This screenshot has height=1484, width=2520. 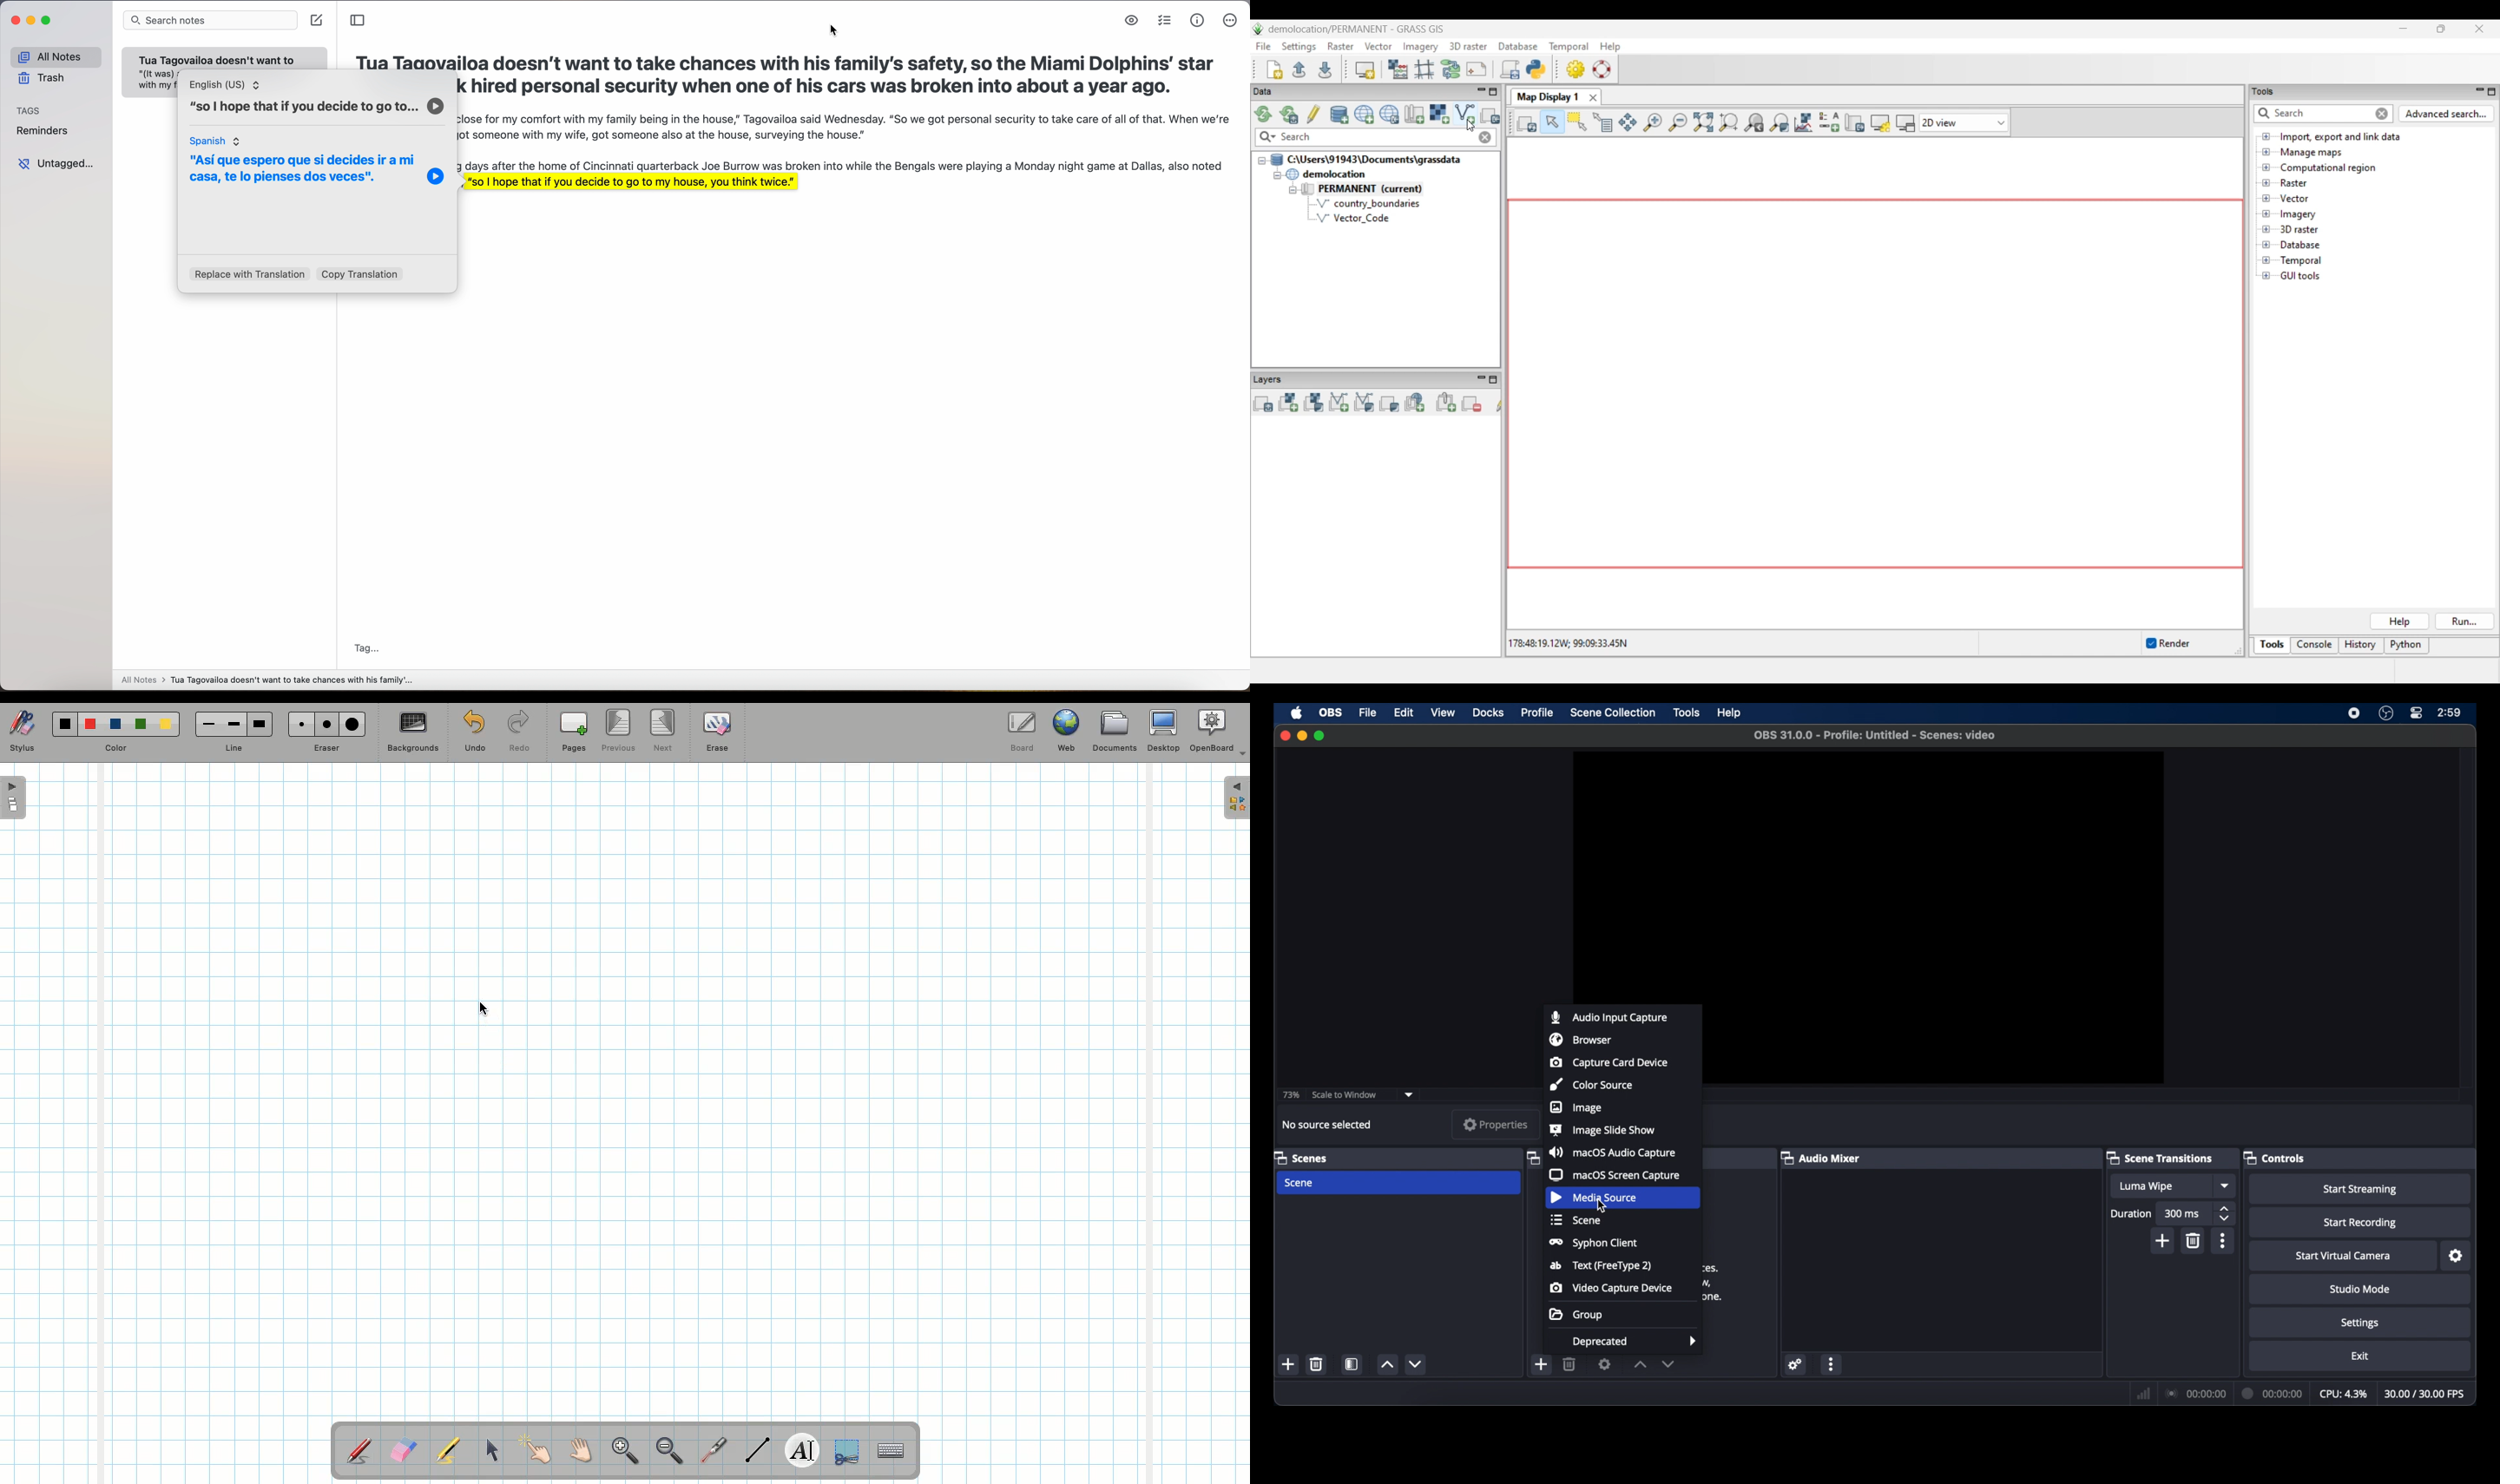 I want to click on all notes, so click(x=54, y=57).